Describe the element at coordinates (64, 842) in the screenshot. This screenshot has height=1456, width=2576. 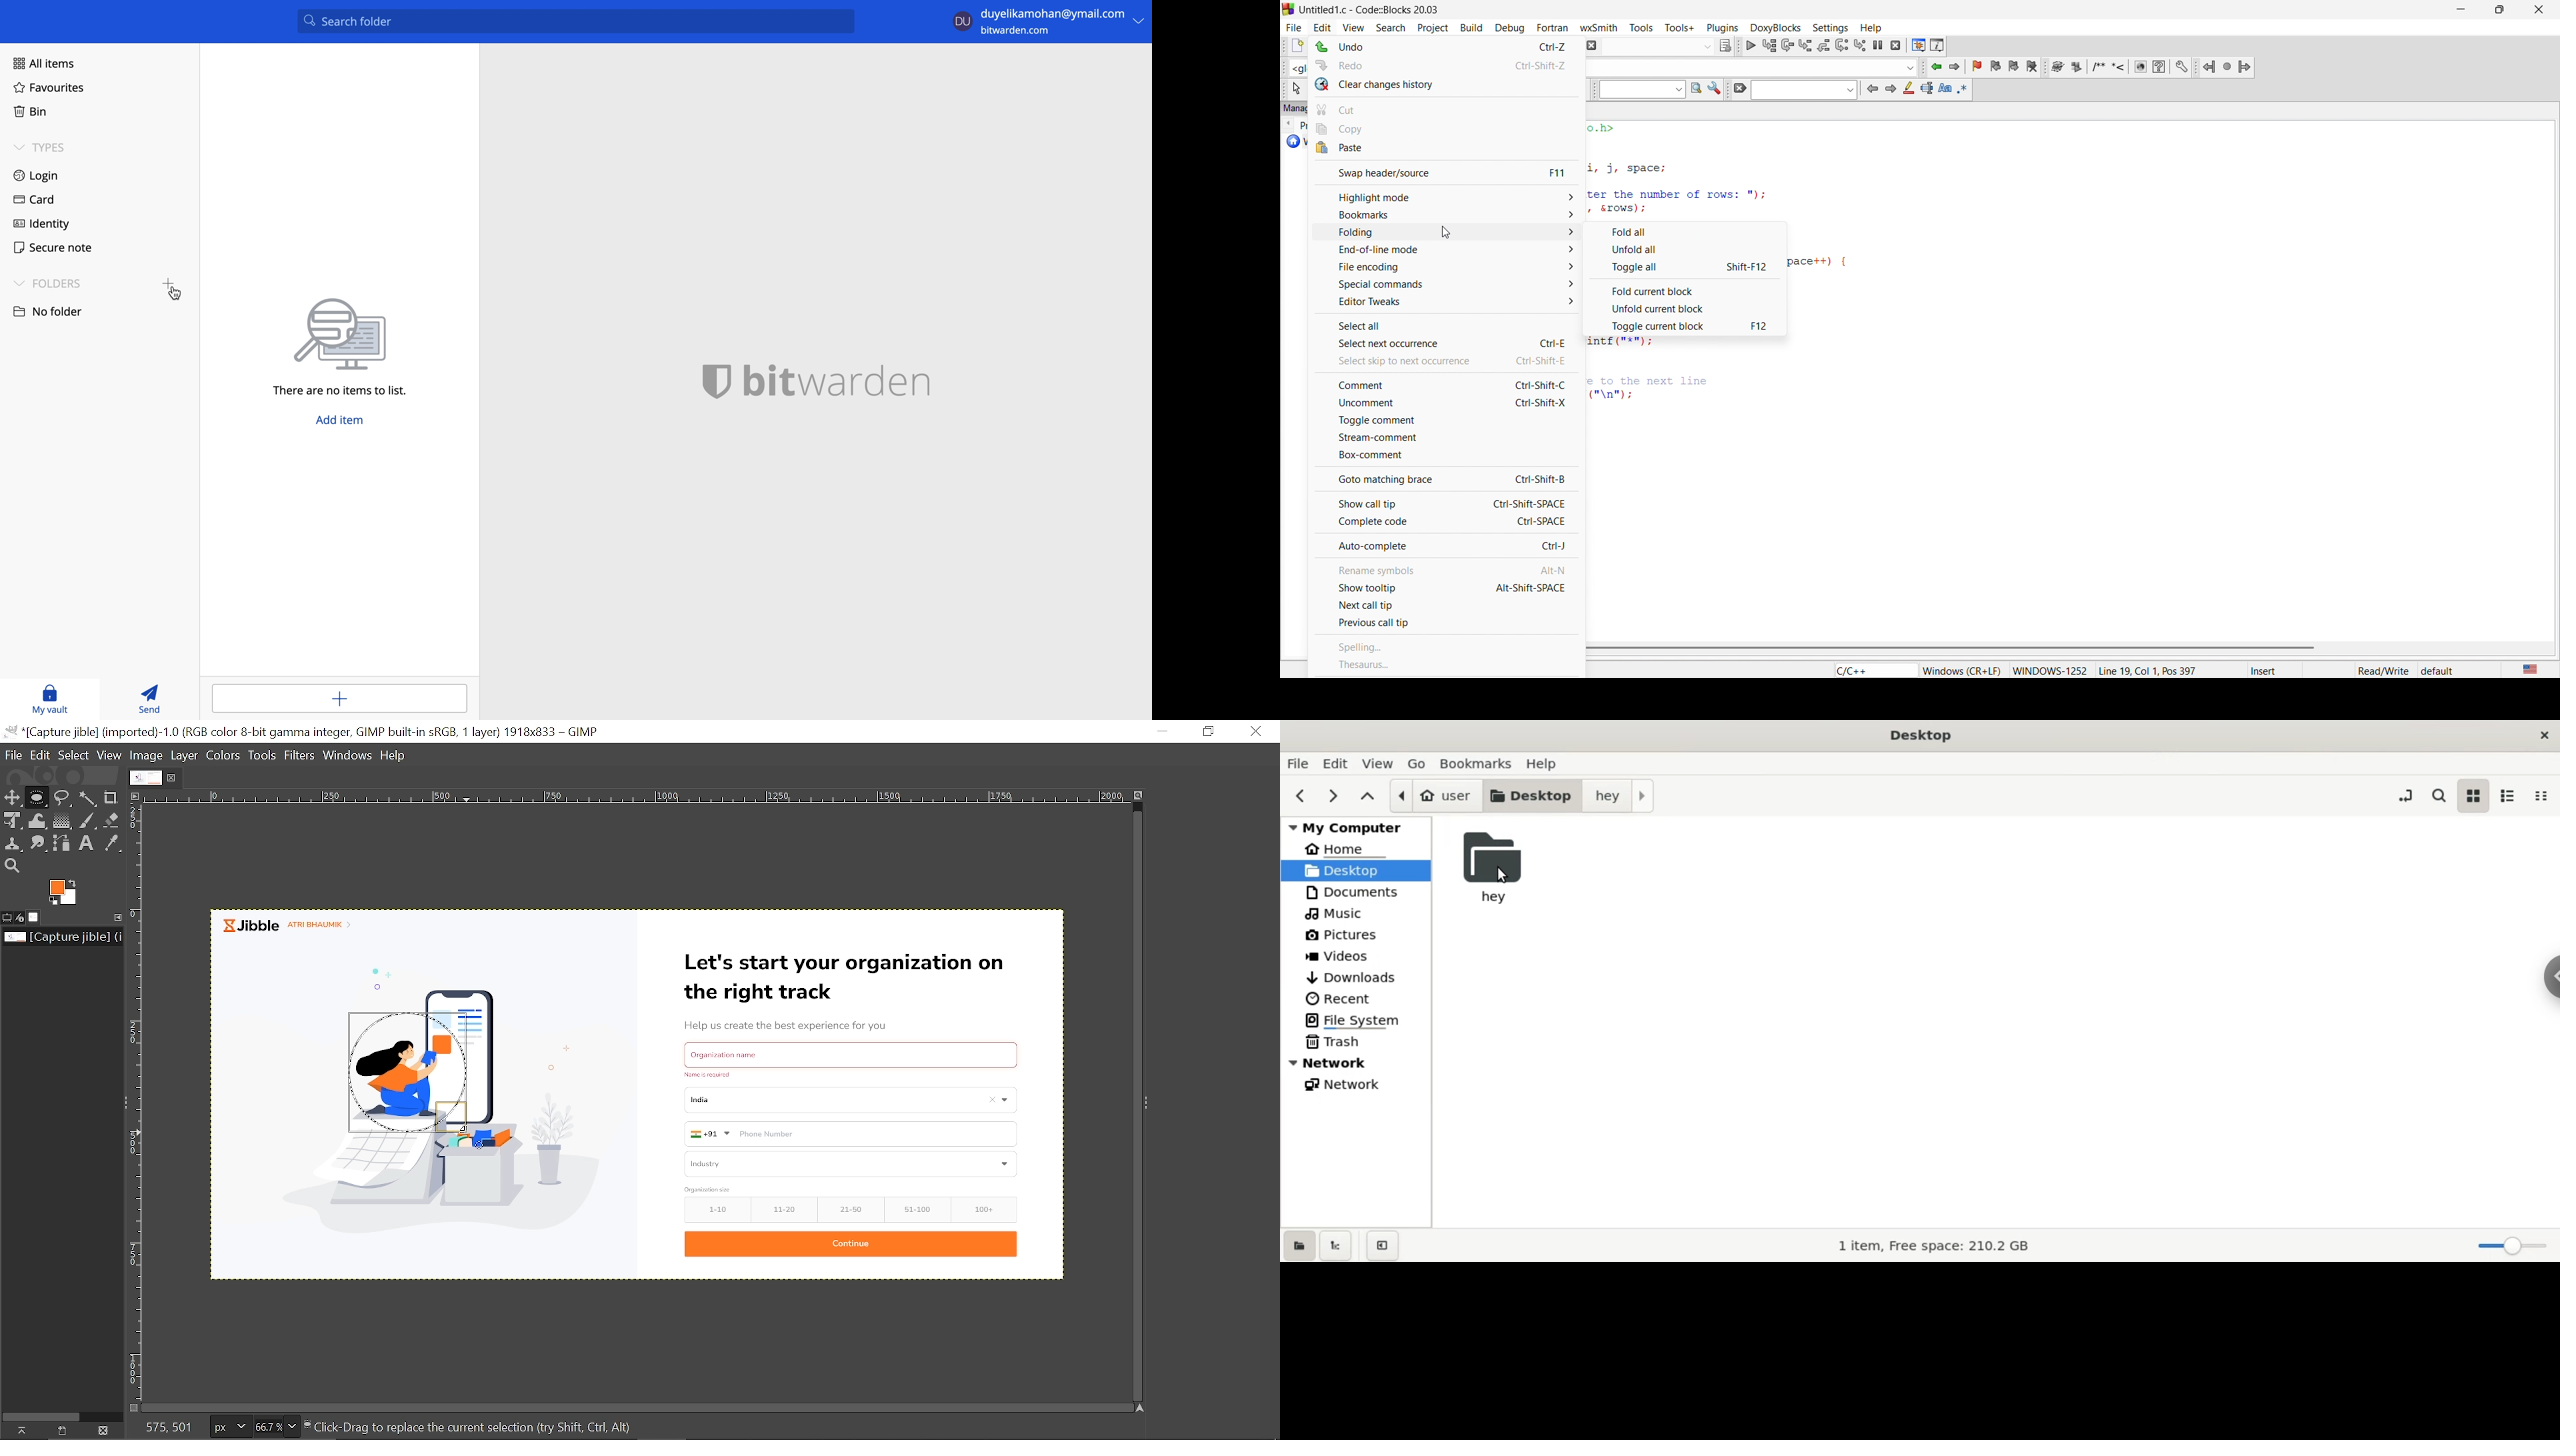
I see `Paths tool` at that location.